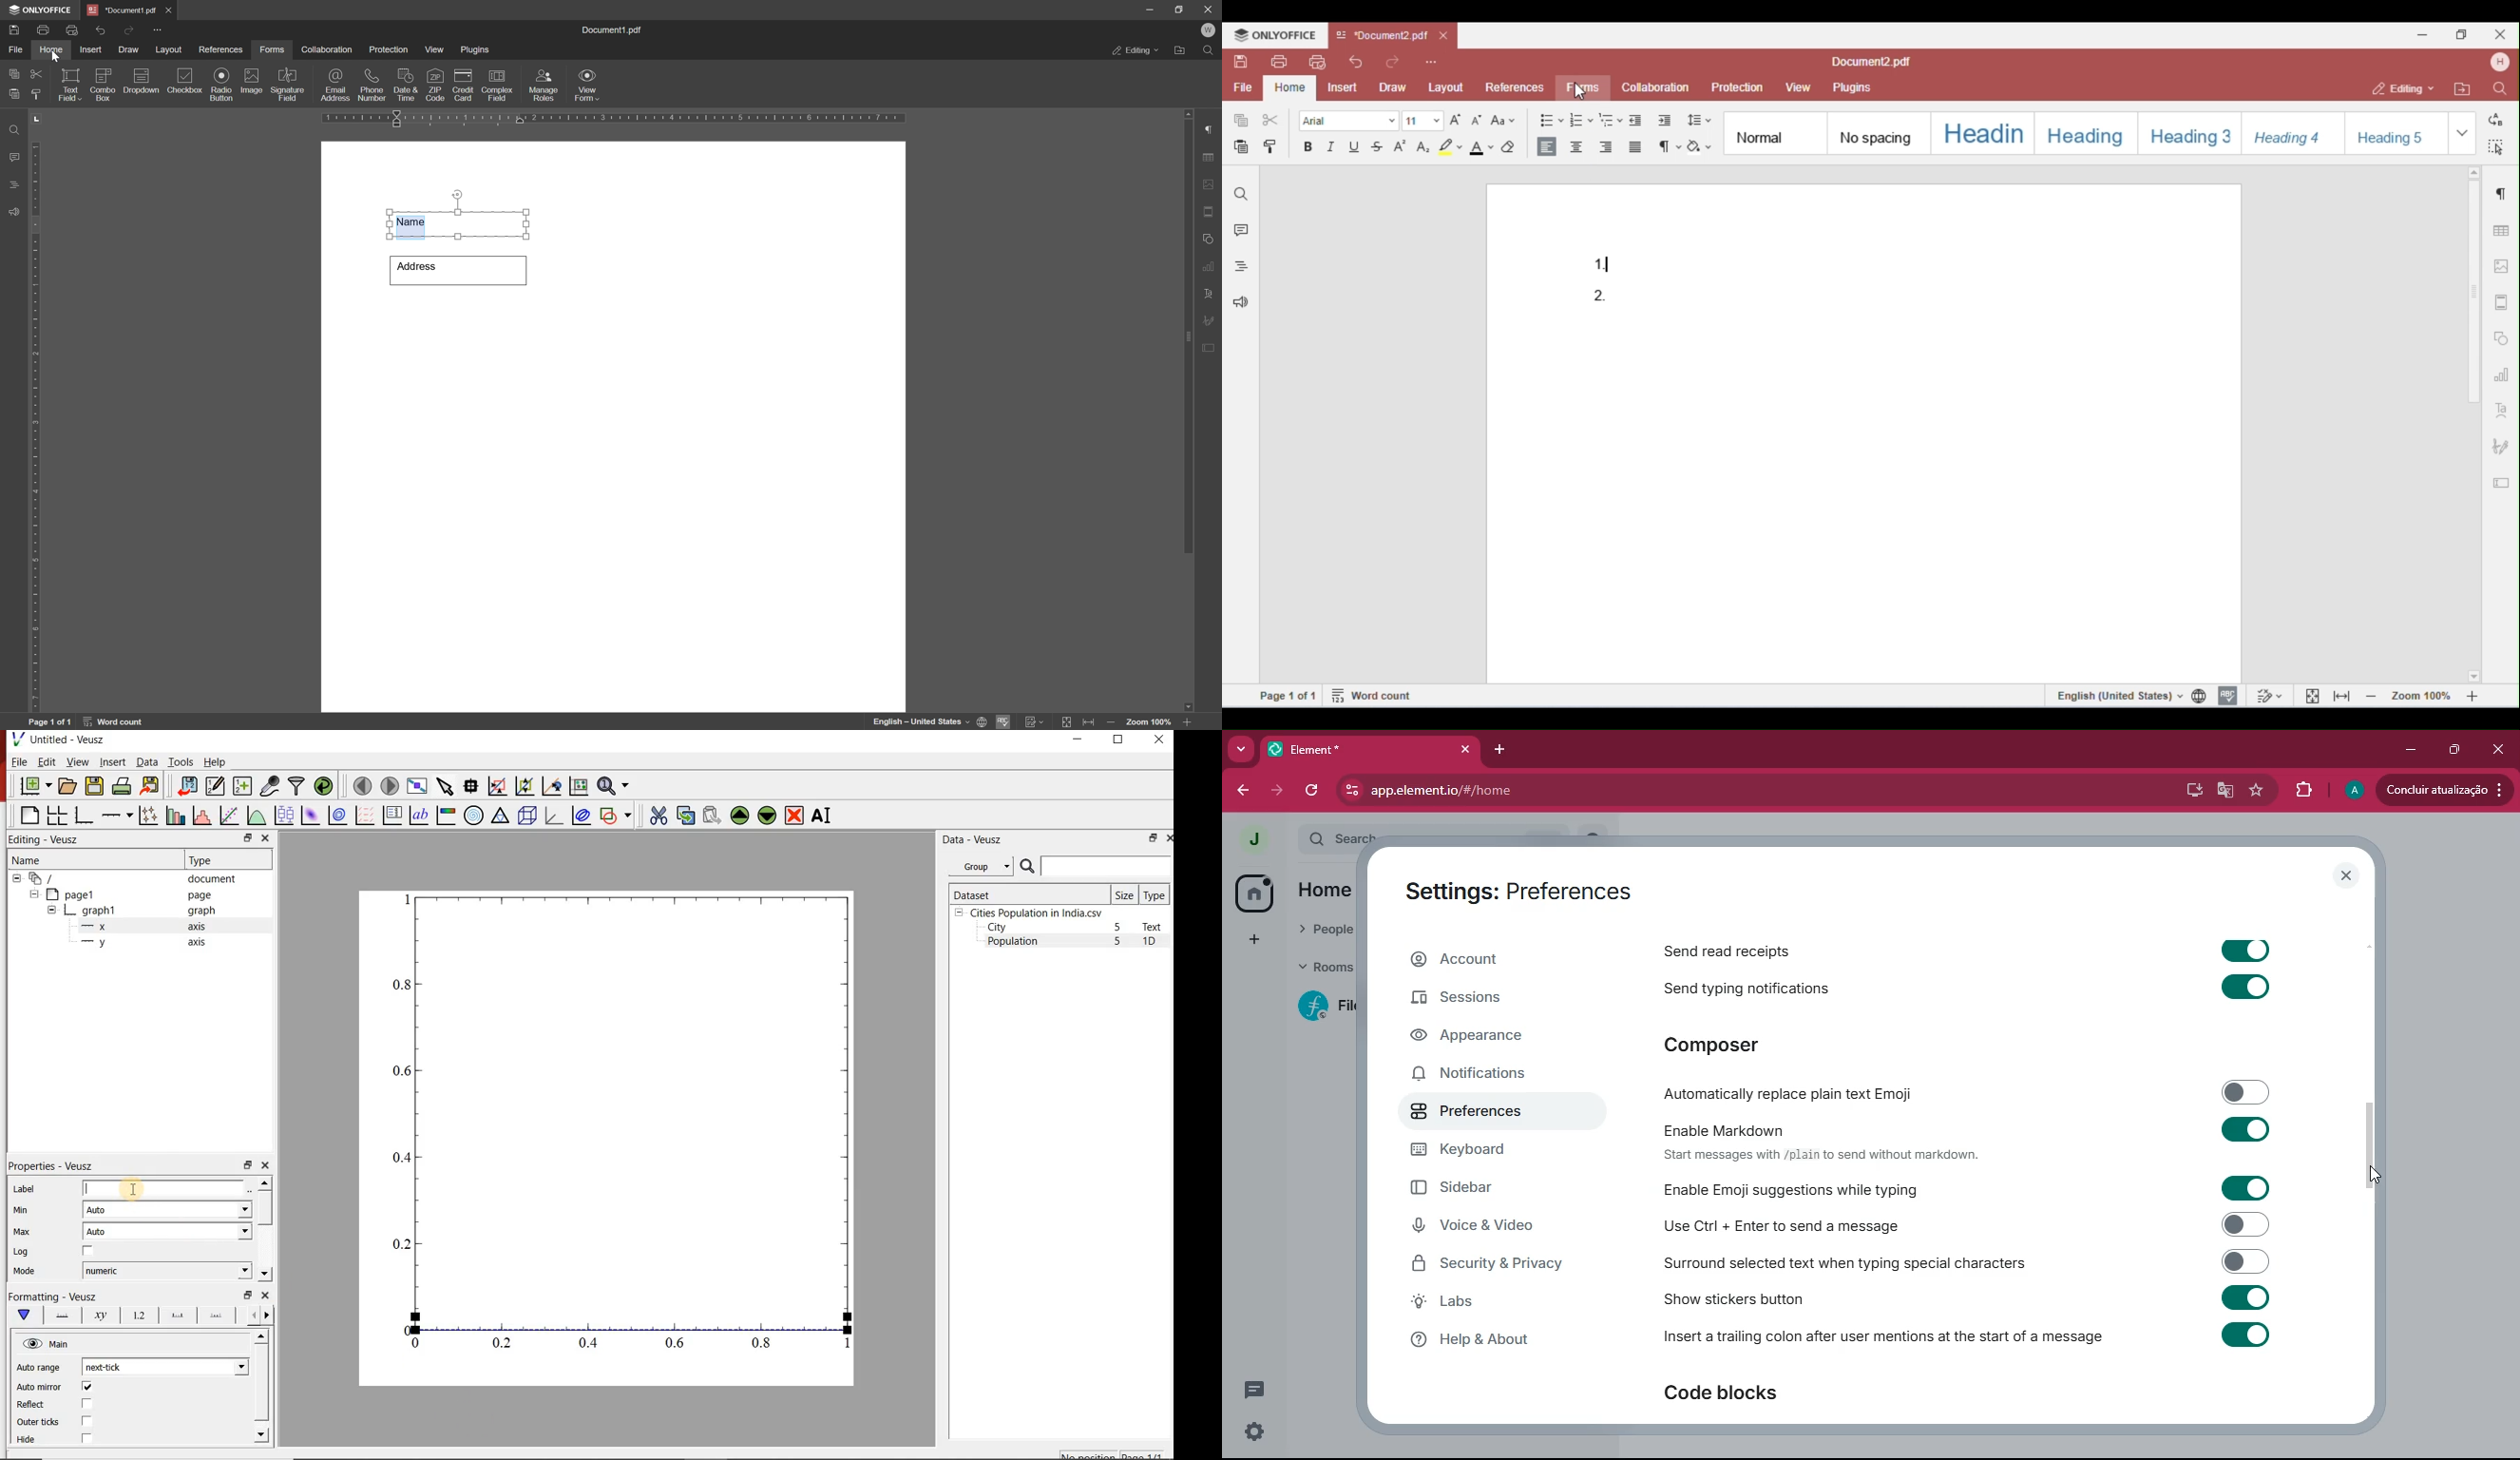 This screenshot has height=1484, width=2520. I want to click on add tab, so click(1502, 749).